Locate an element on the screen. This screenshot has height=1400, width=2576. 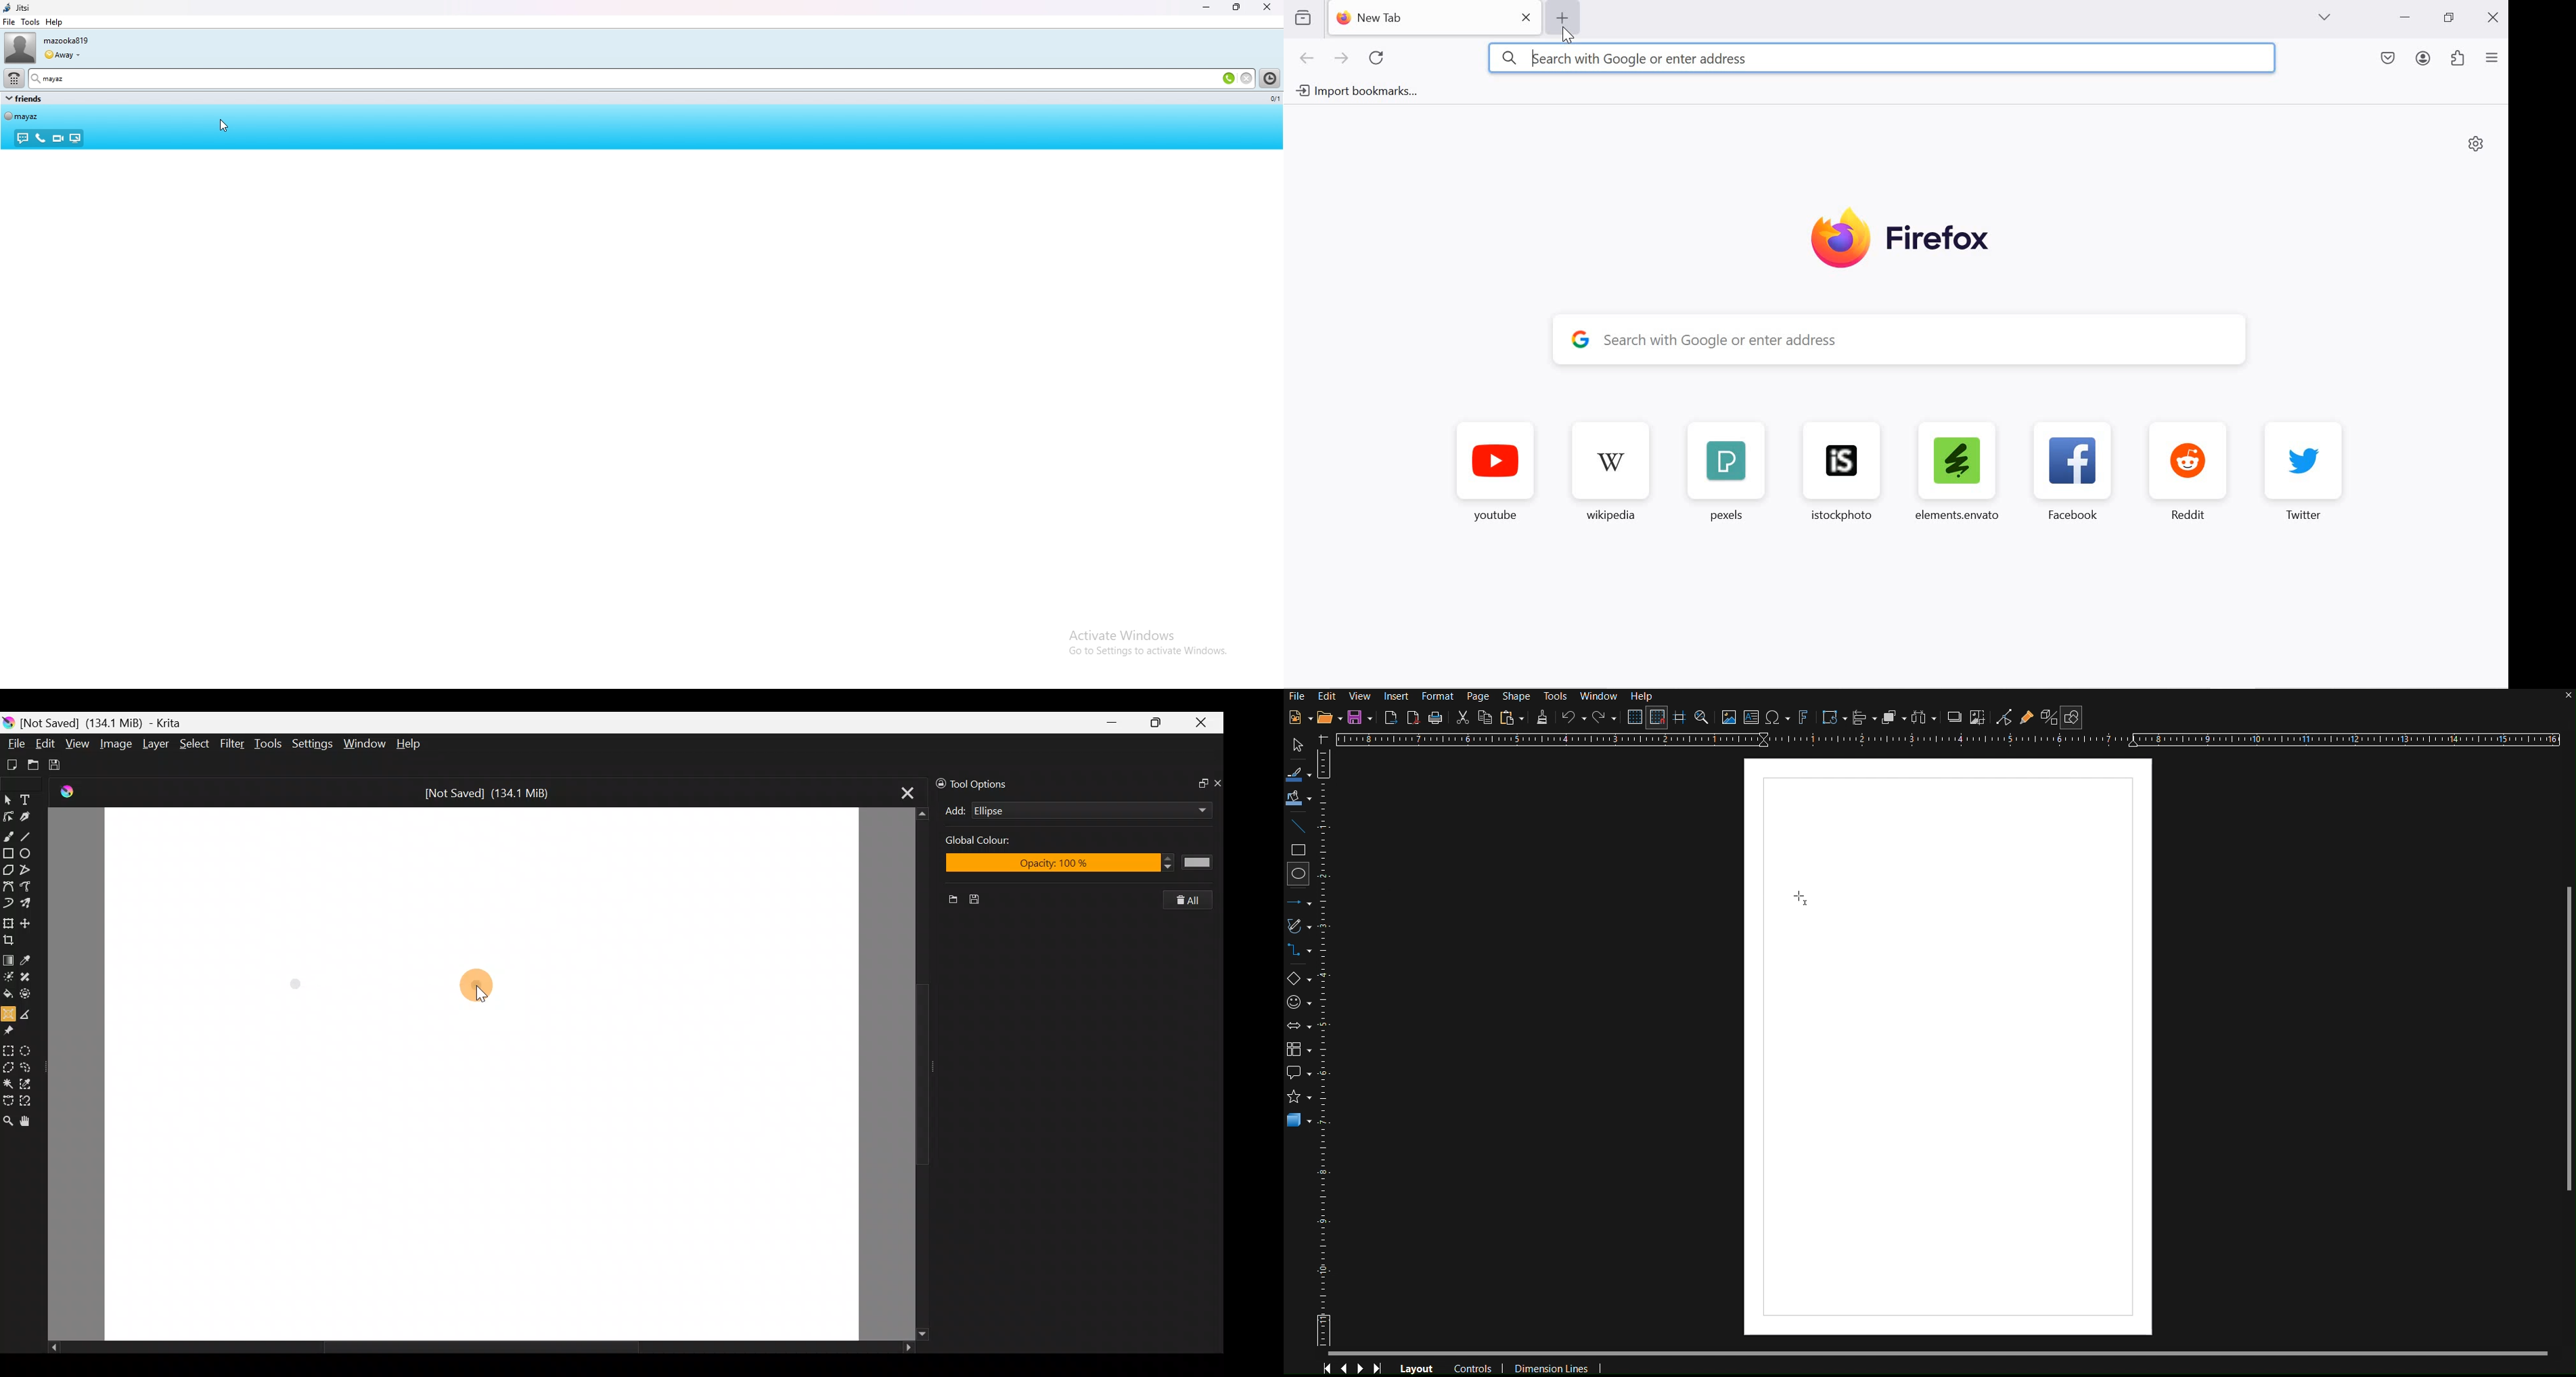
Firefox logo is located at coordinates (1900, 240).